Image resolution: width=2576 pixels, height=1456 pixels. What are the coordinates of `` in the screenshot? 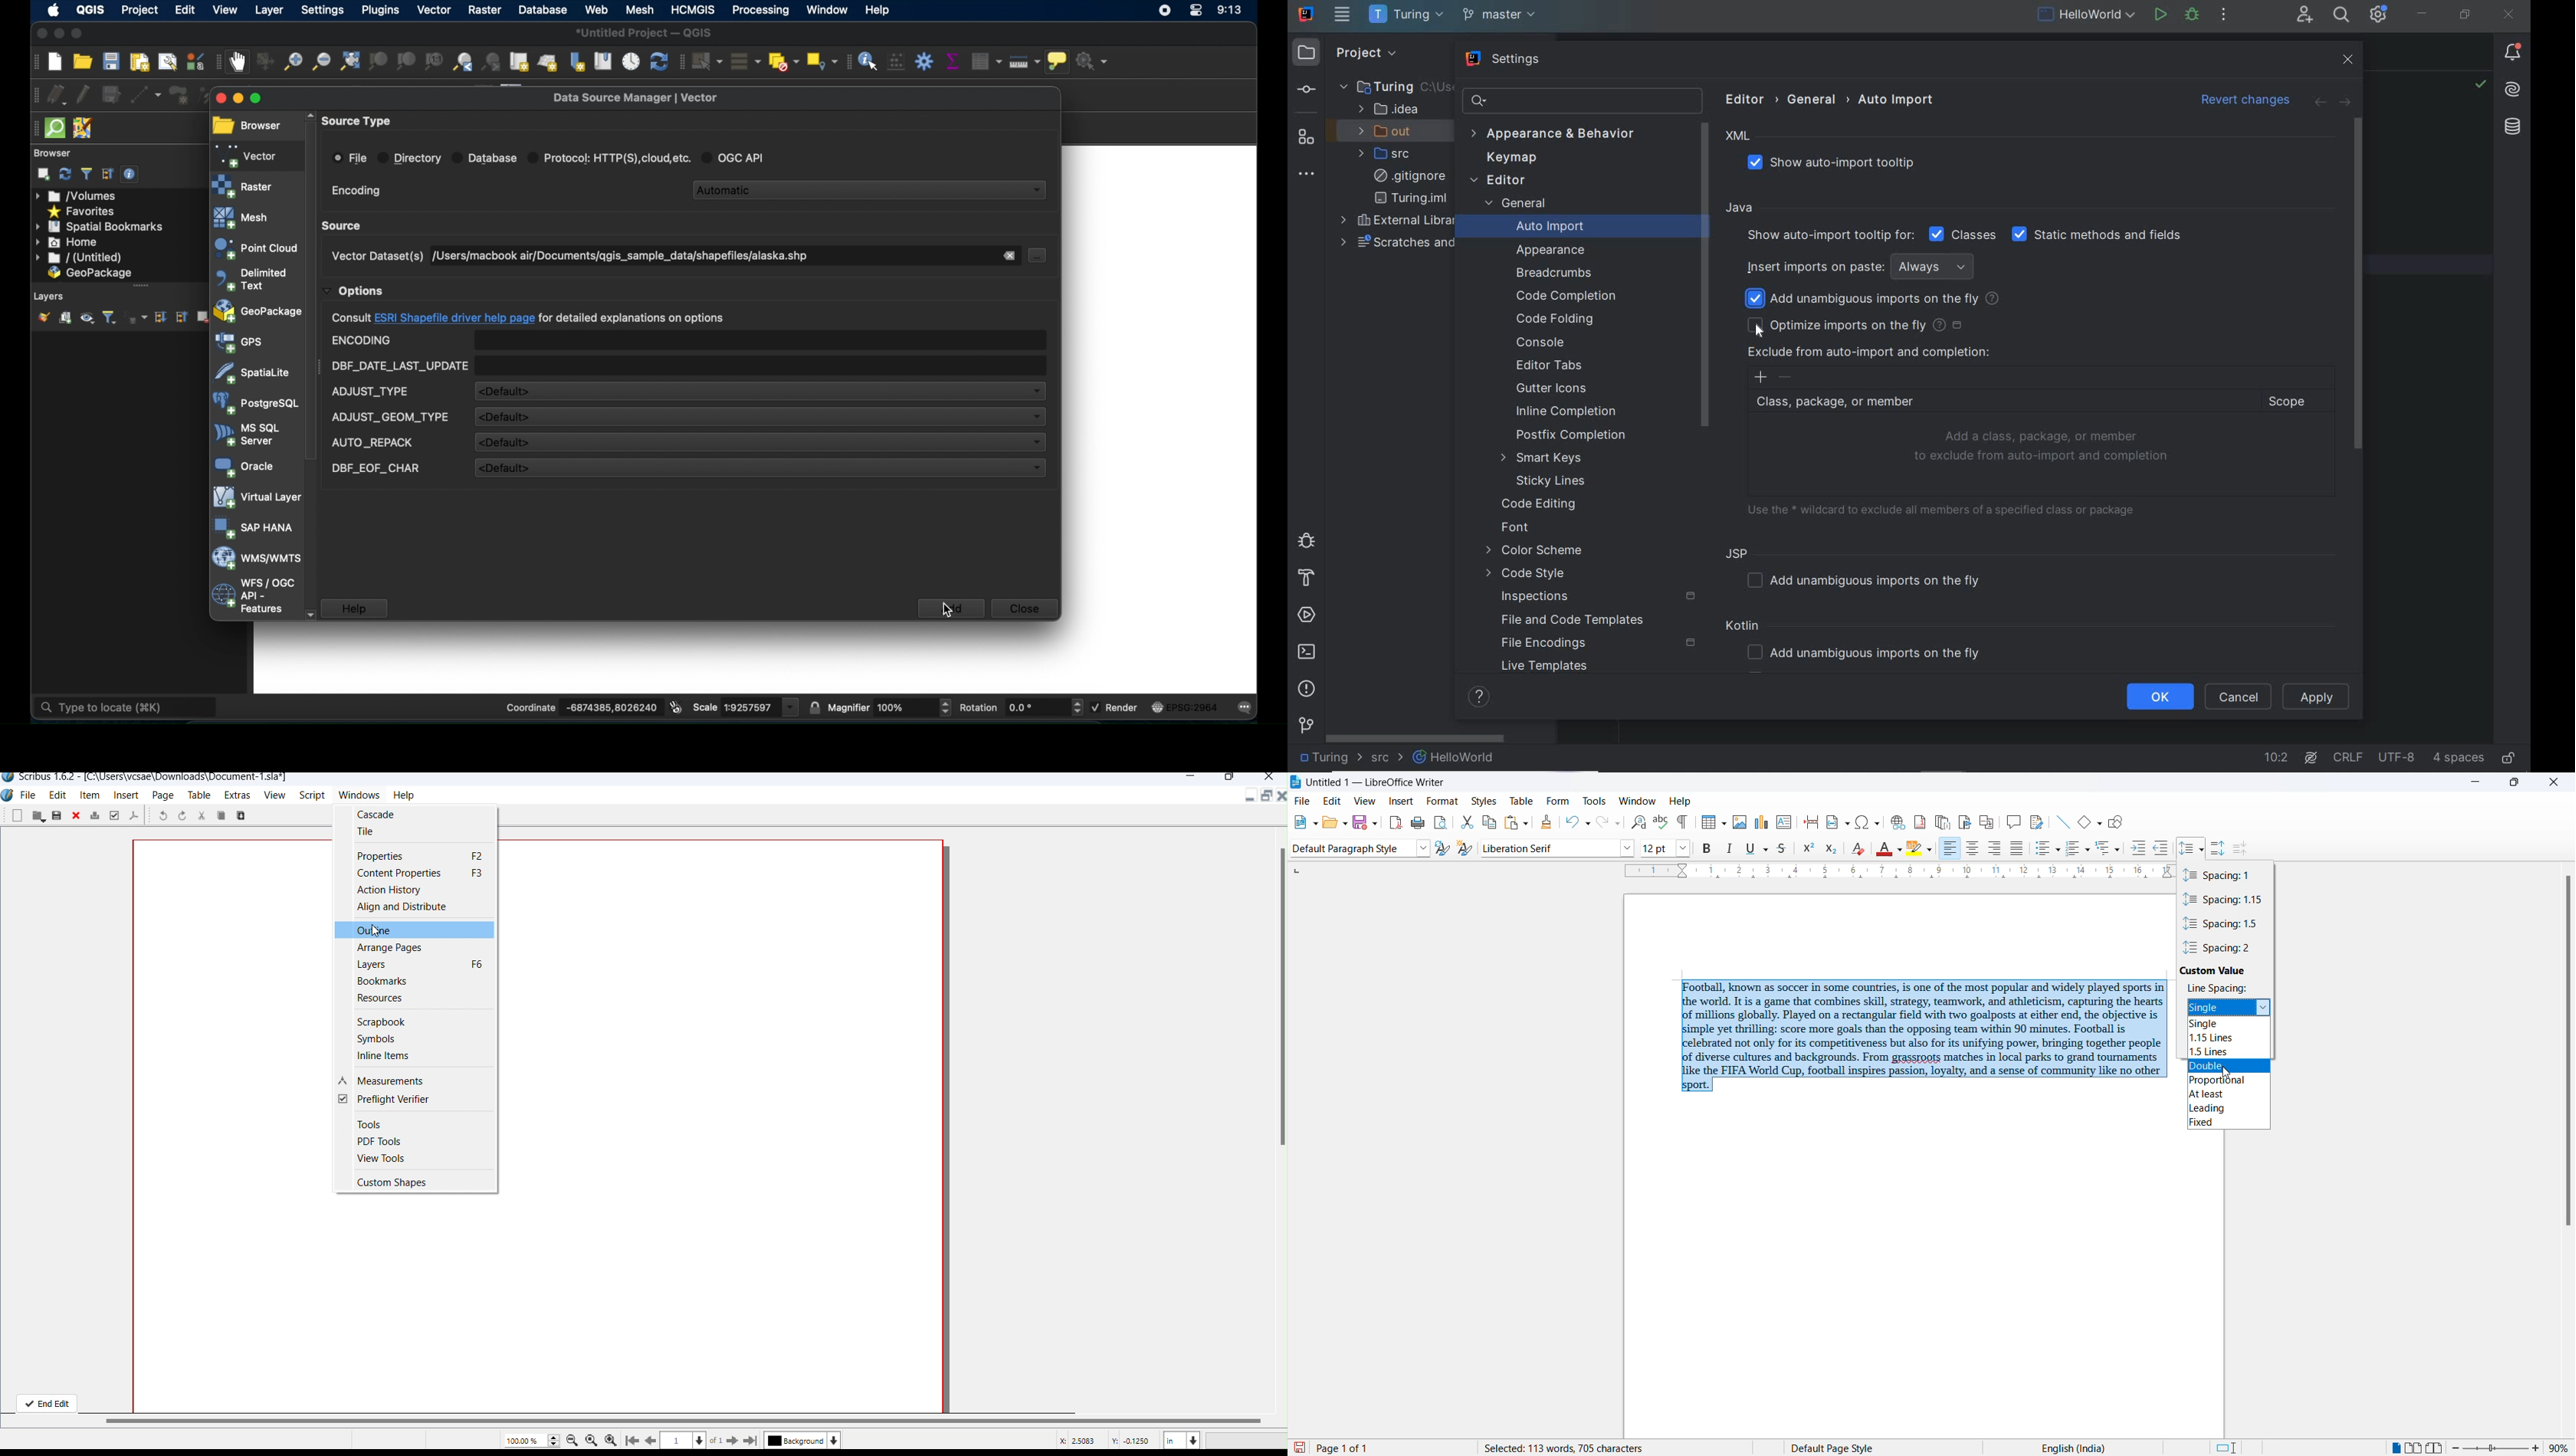 It's located at (241, 796).